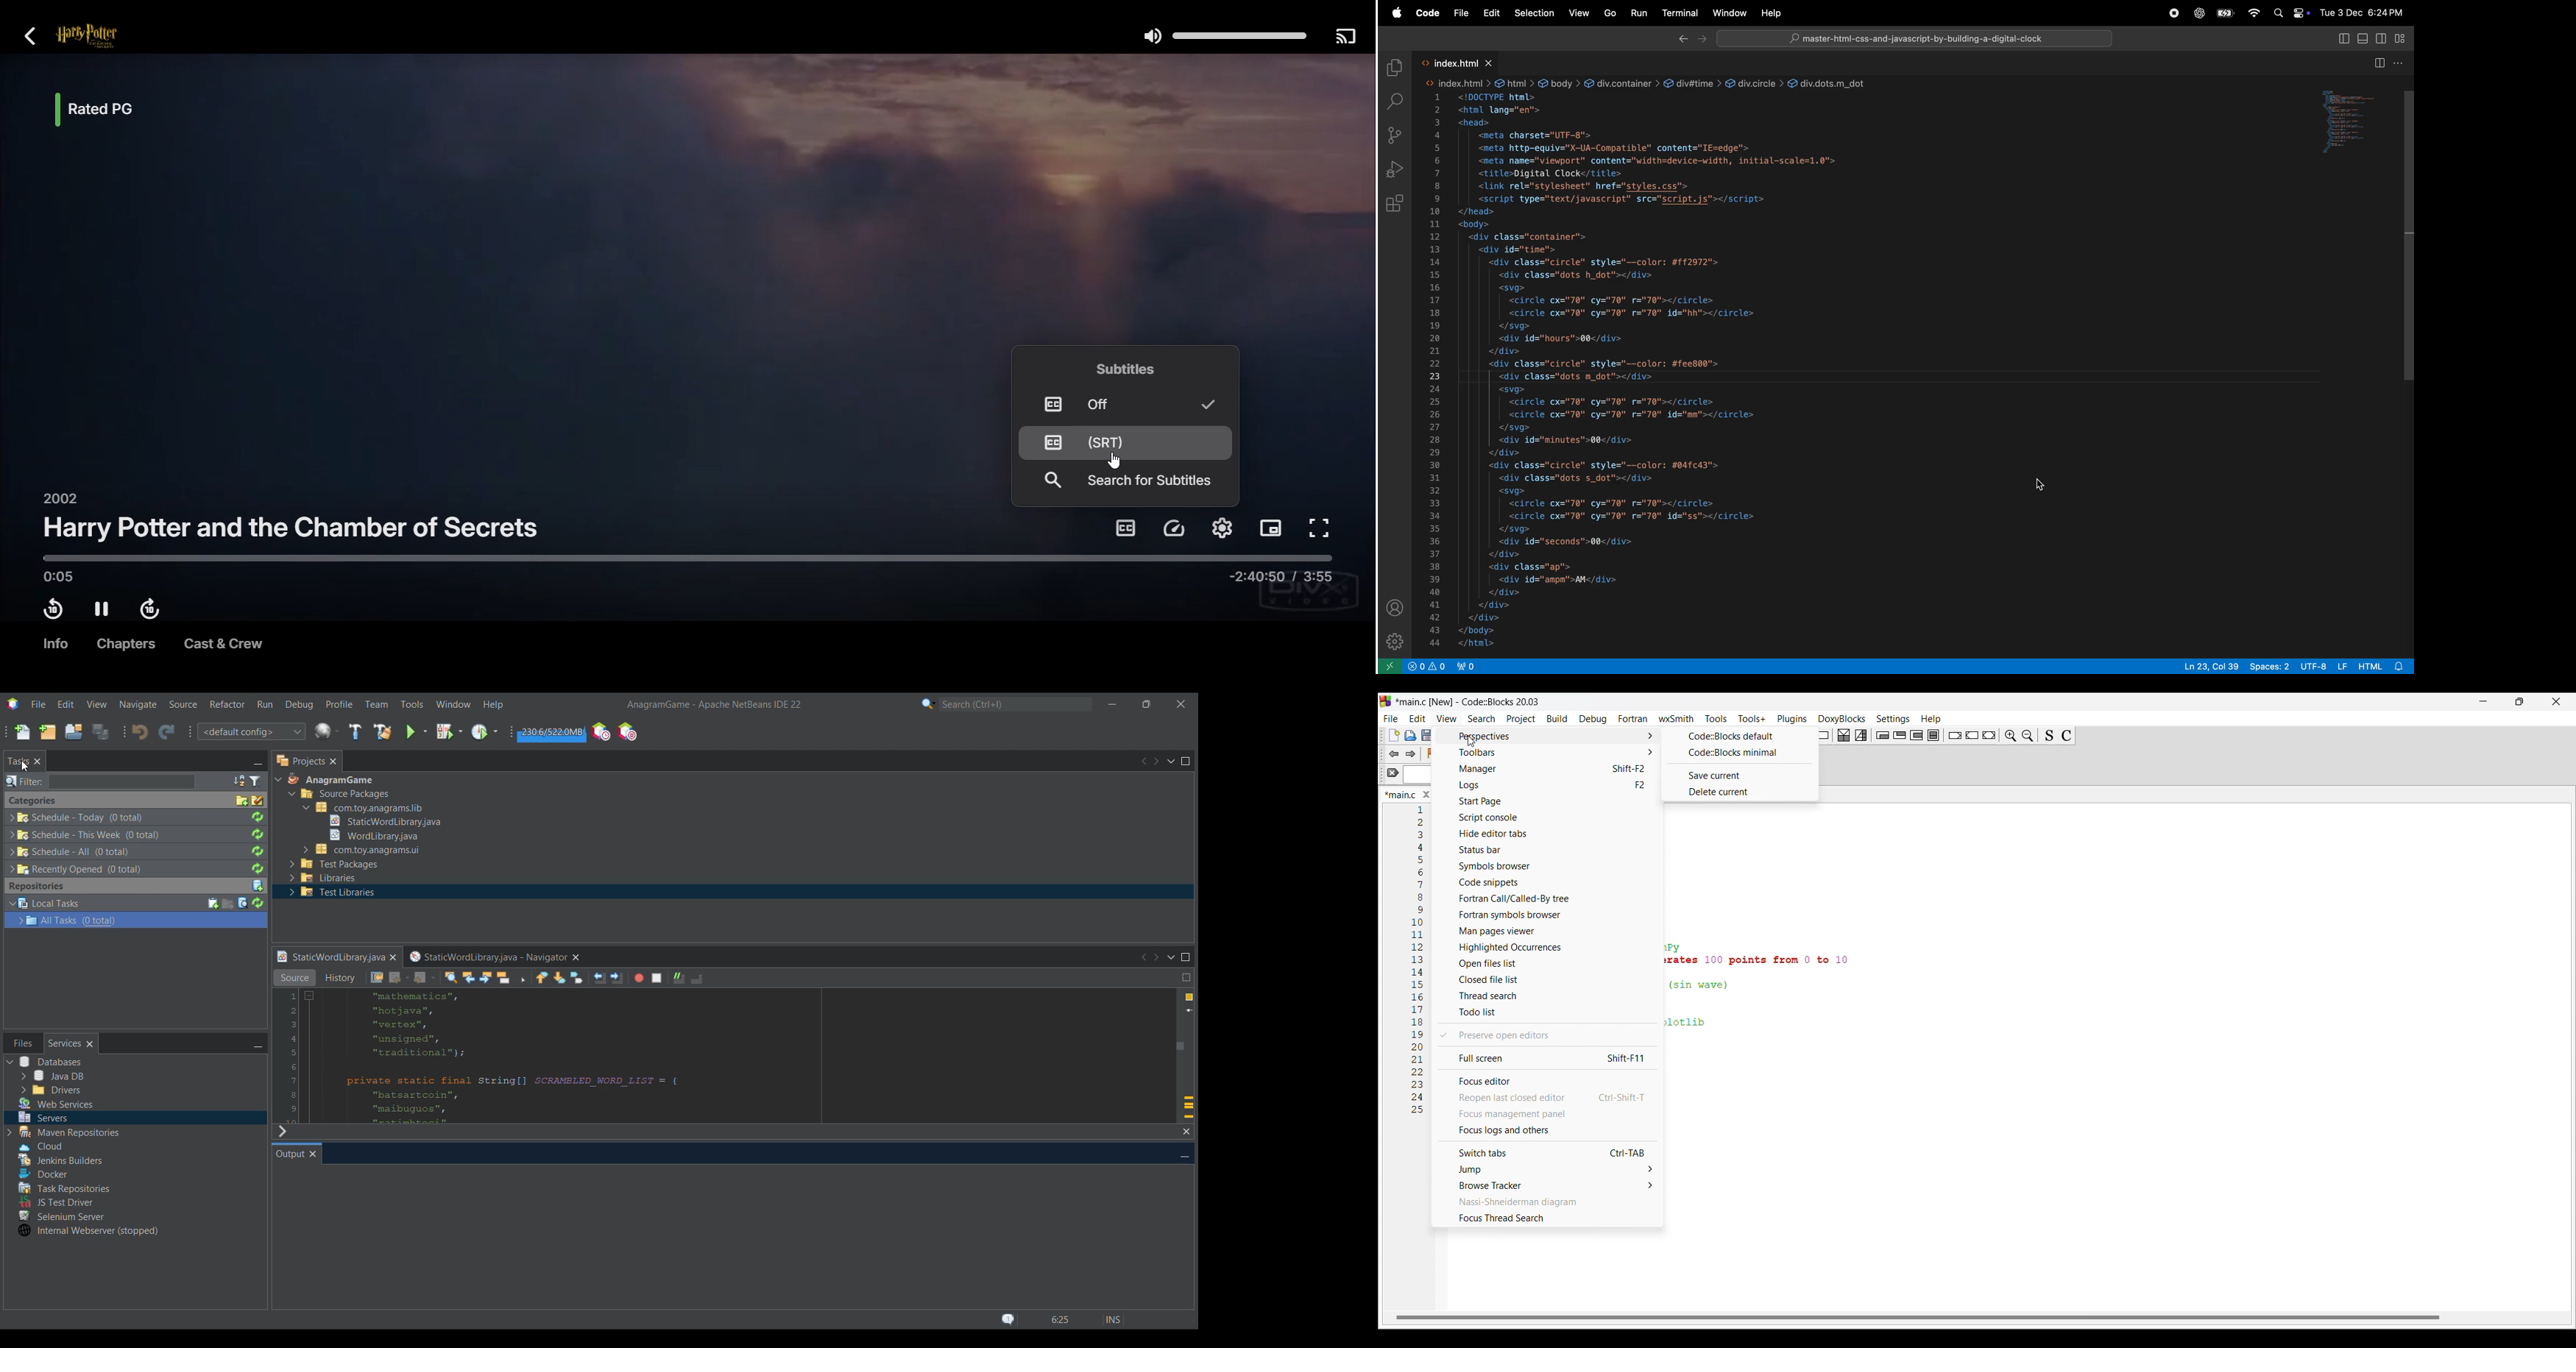 The width and height of the screenshot is (2576, 1372). Describe the element at coordinates (1389, 666) in the screenshot. I see `new window` at that location.